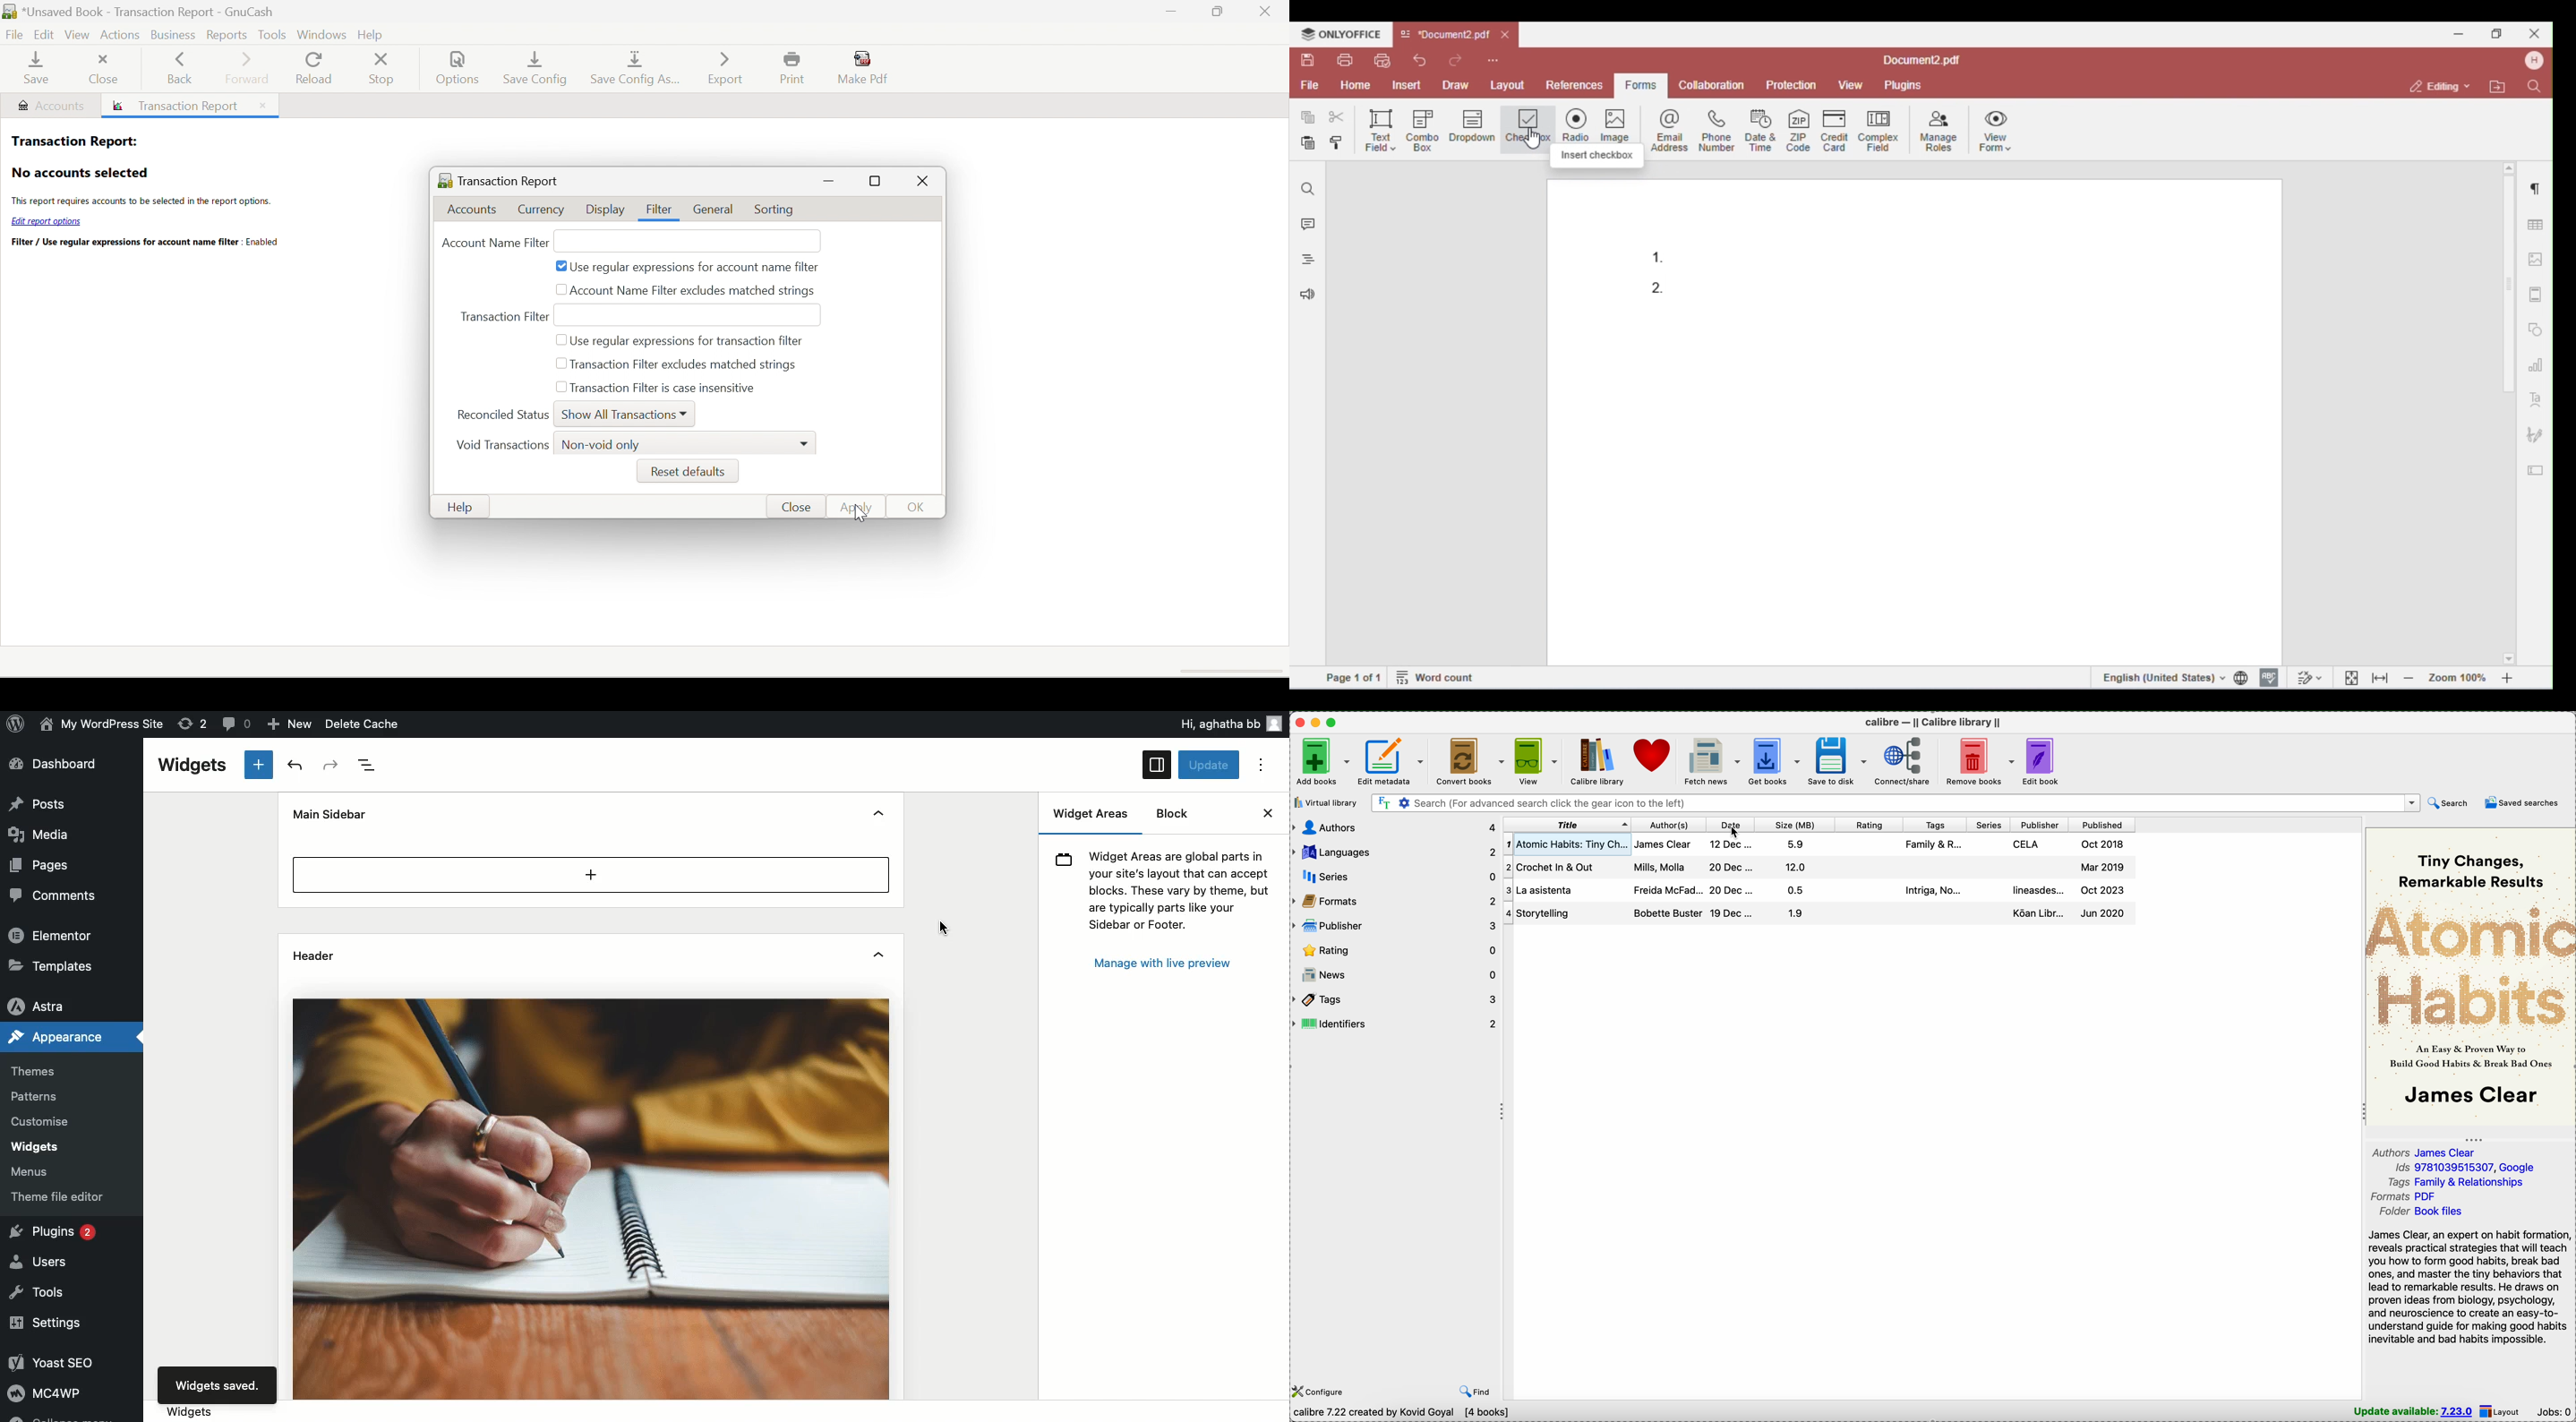  I want to click on Make Pdf, so click(867, 67).